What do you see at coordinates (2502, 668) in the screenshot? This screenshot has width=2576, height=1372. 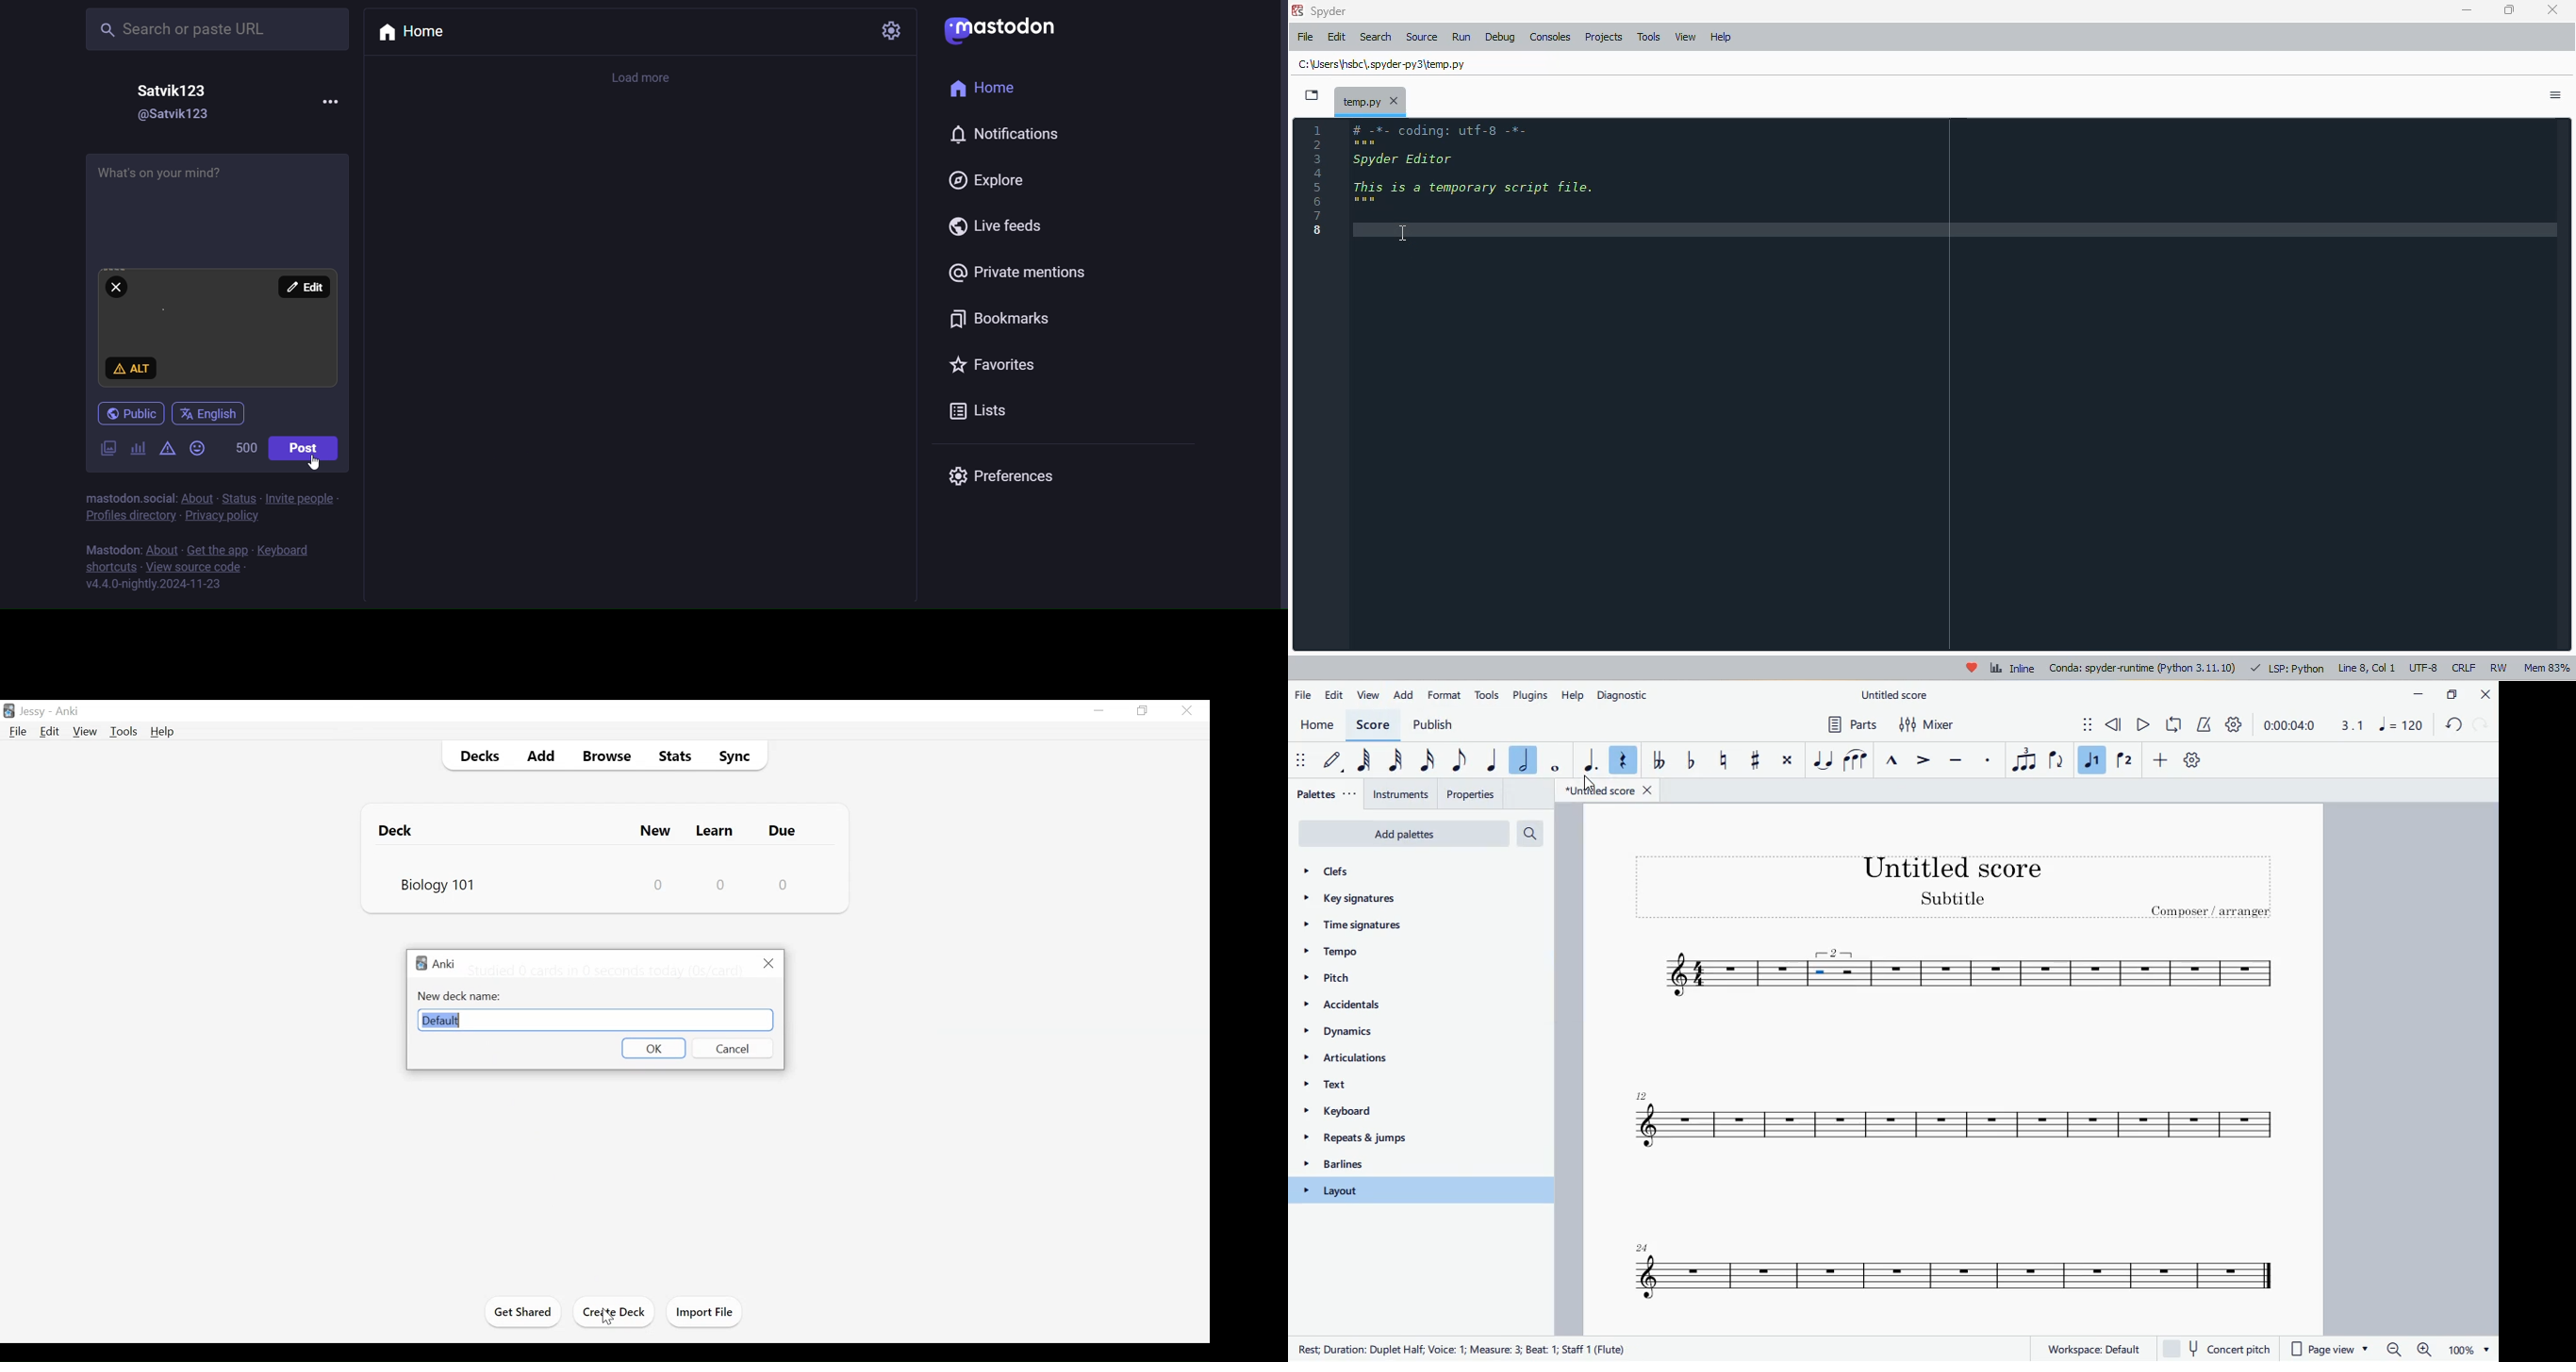 I see `RW` at bounding box center [2502, 668].